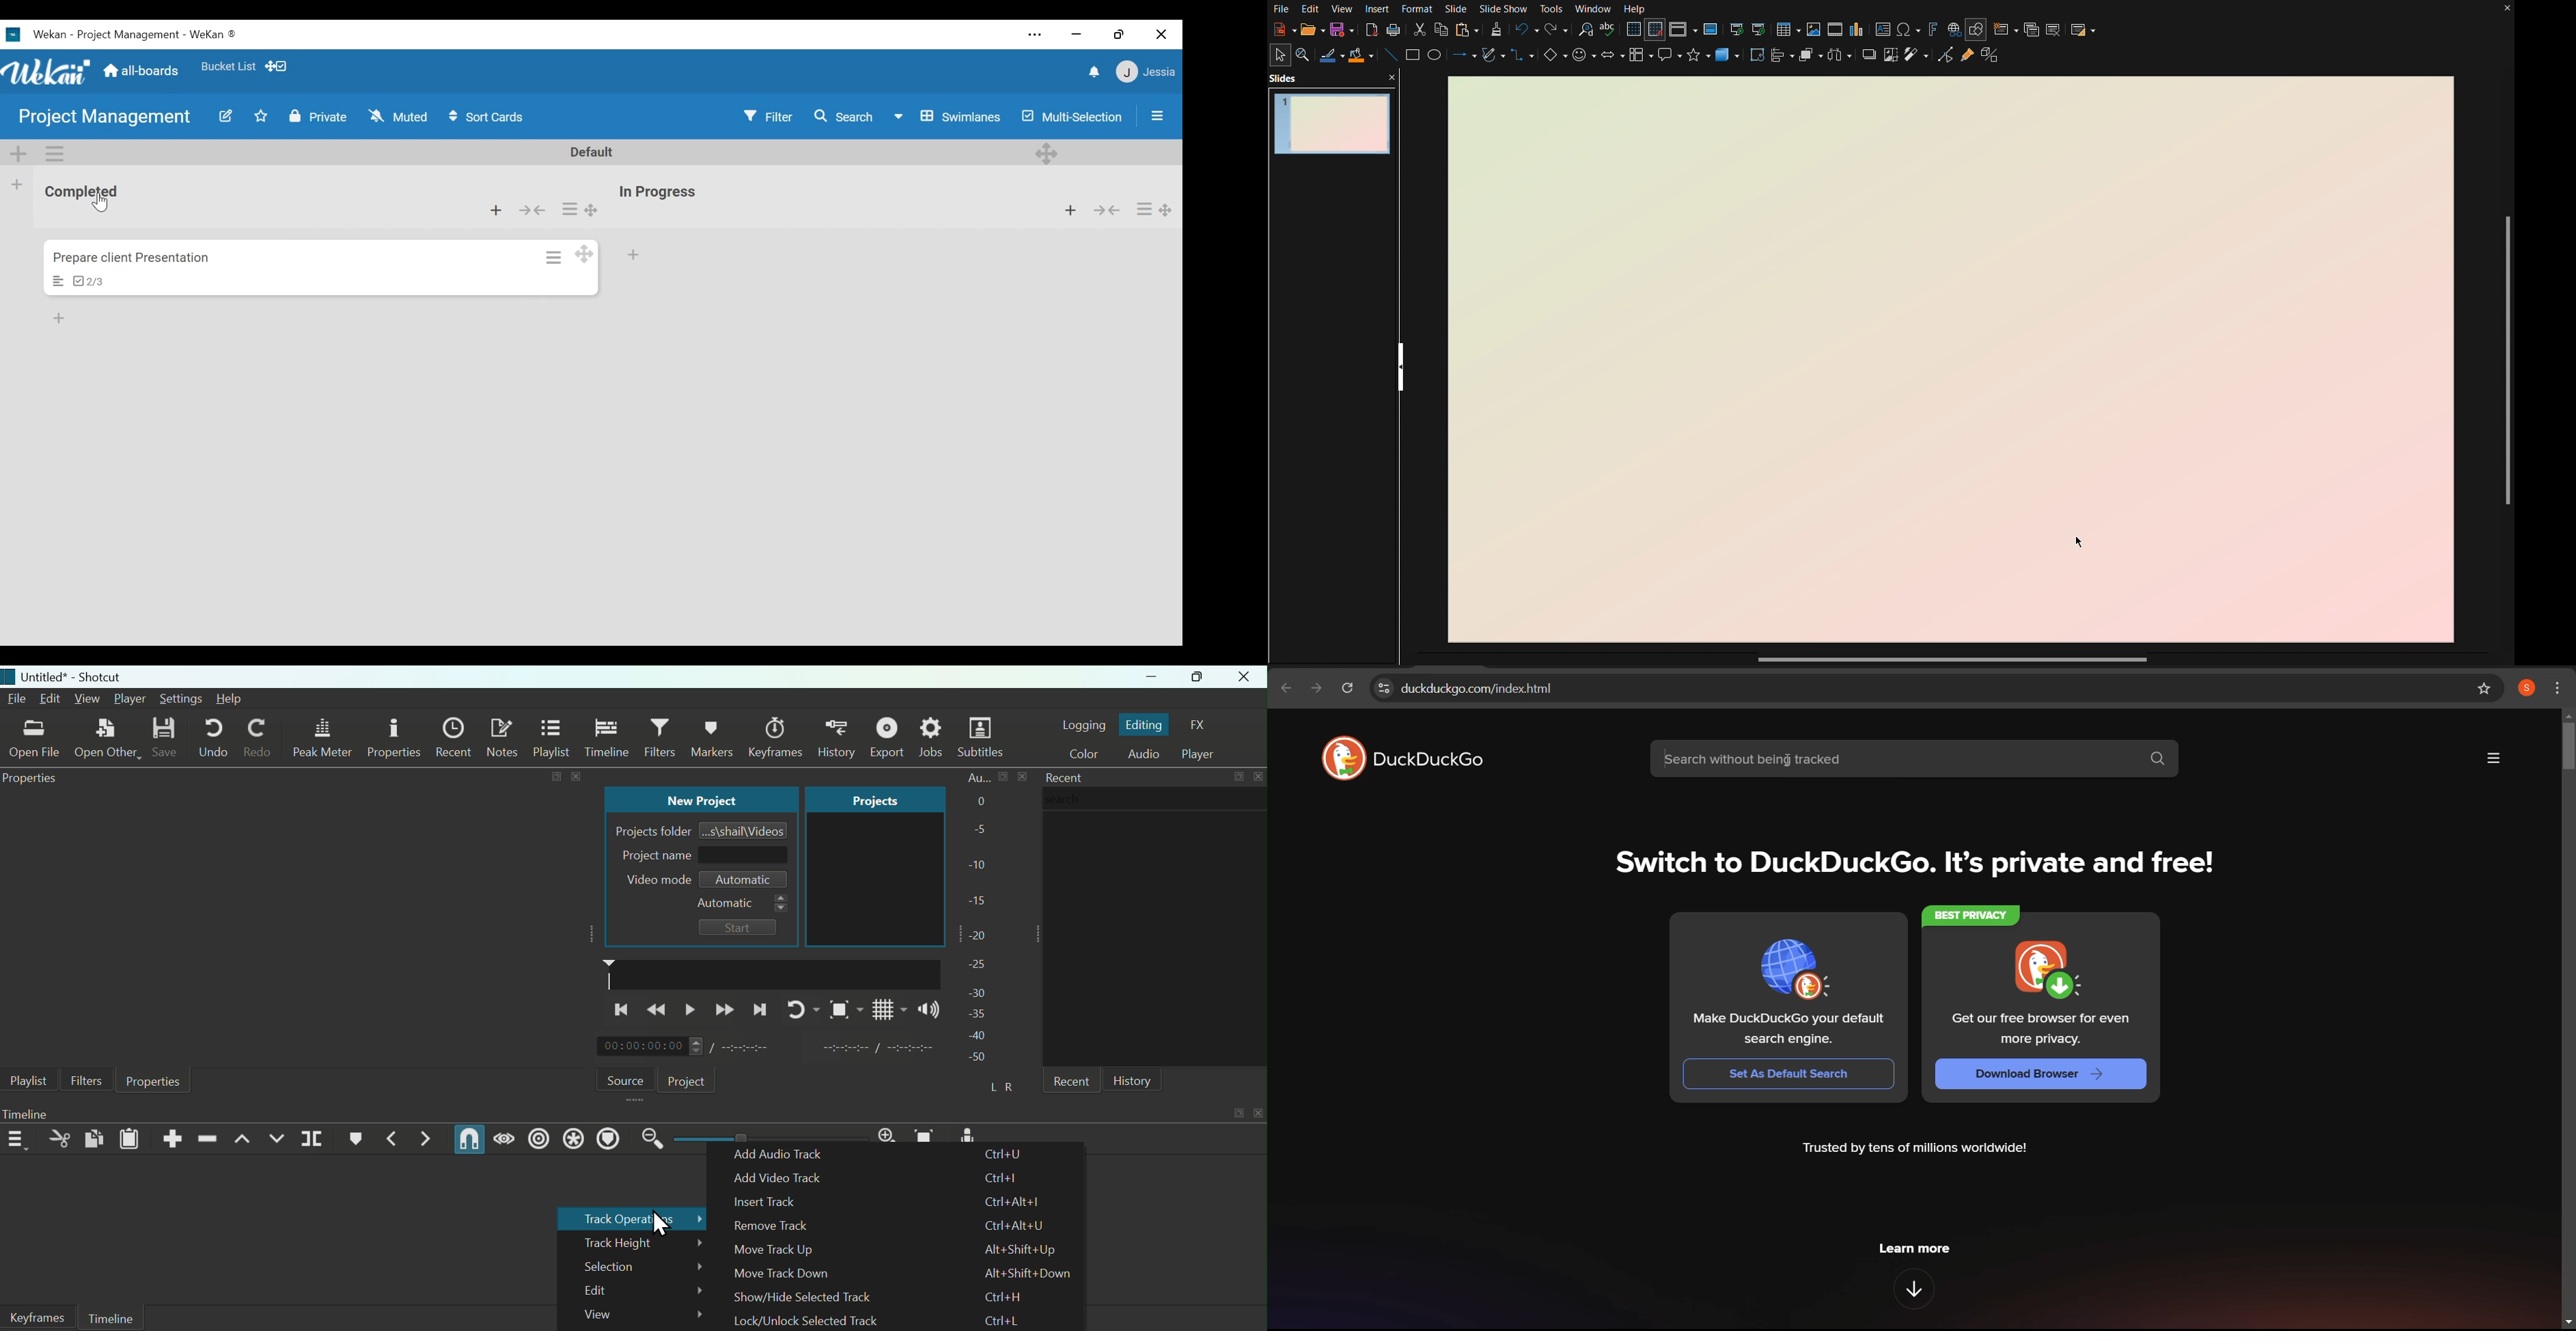 This screenshot has width=2576, height=1344. I want to click on Next, so click(761, 1008).